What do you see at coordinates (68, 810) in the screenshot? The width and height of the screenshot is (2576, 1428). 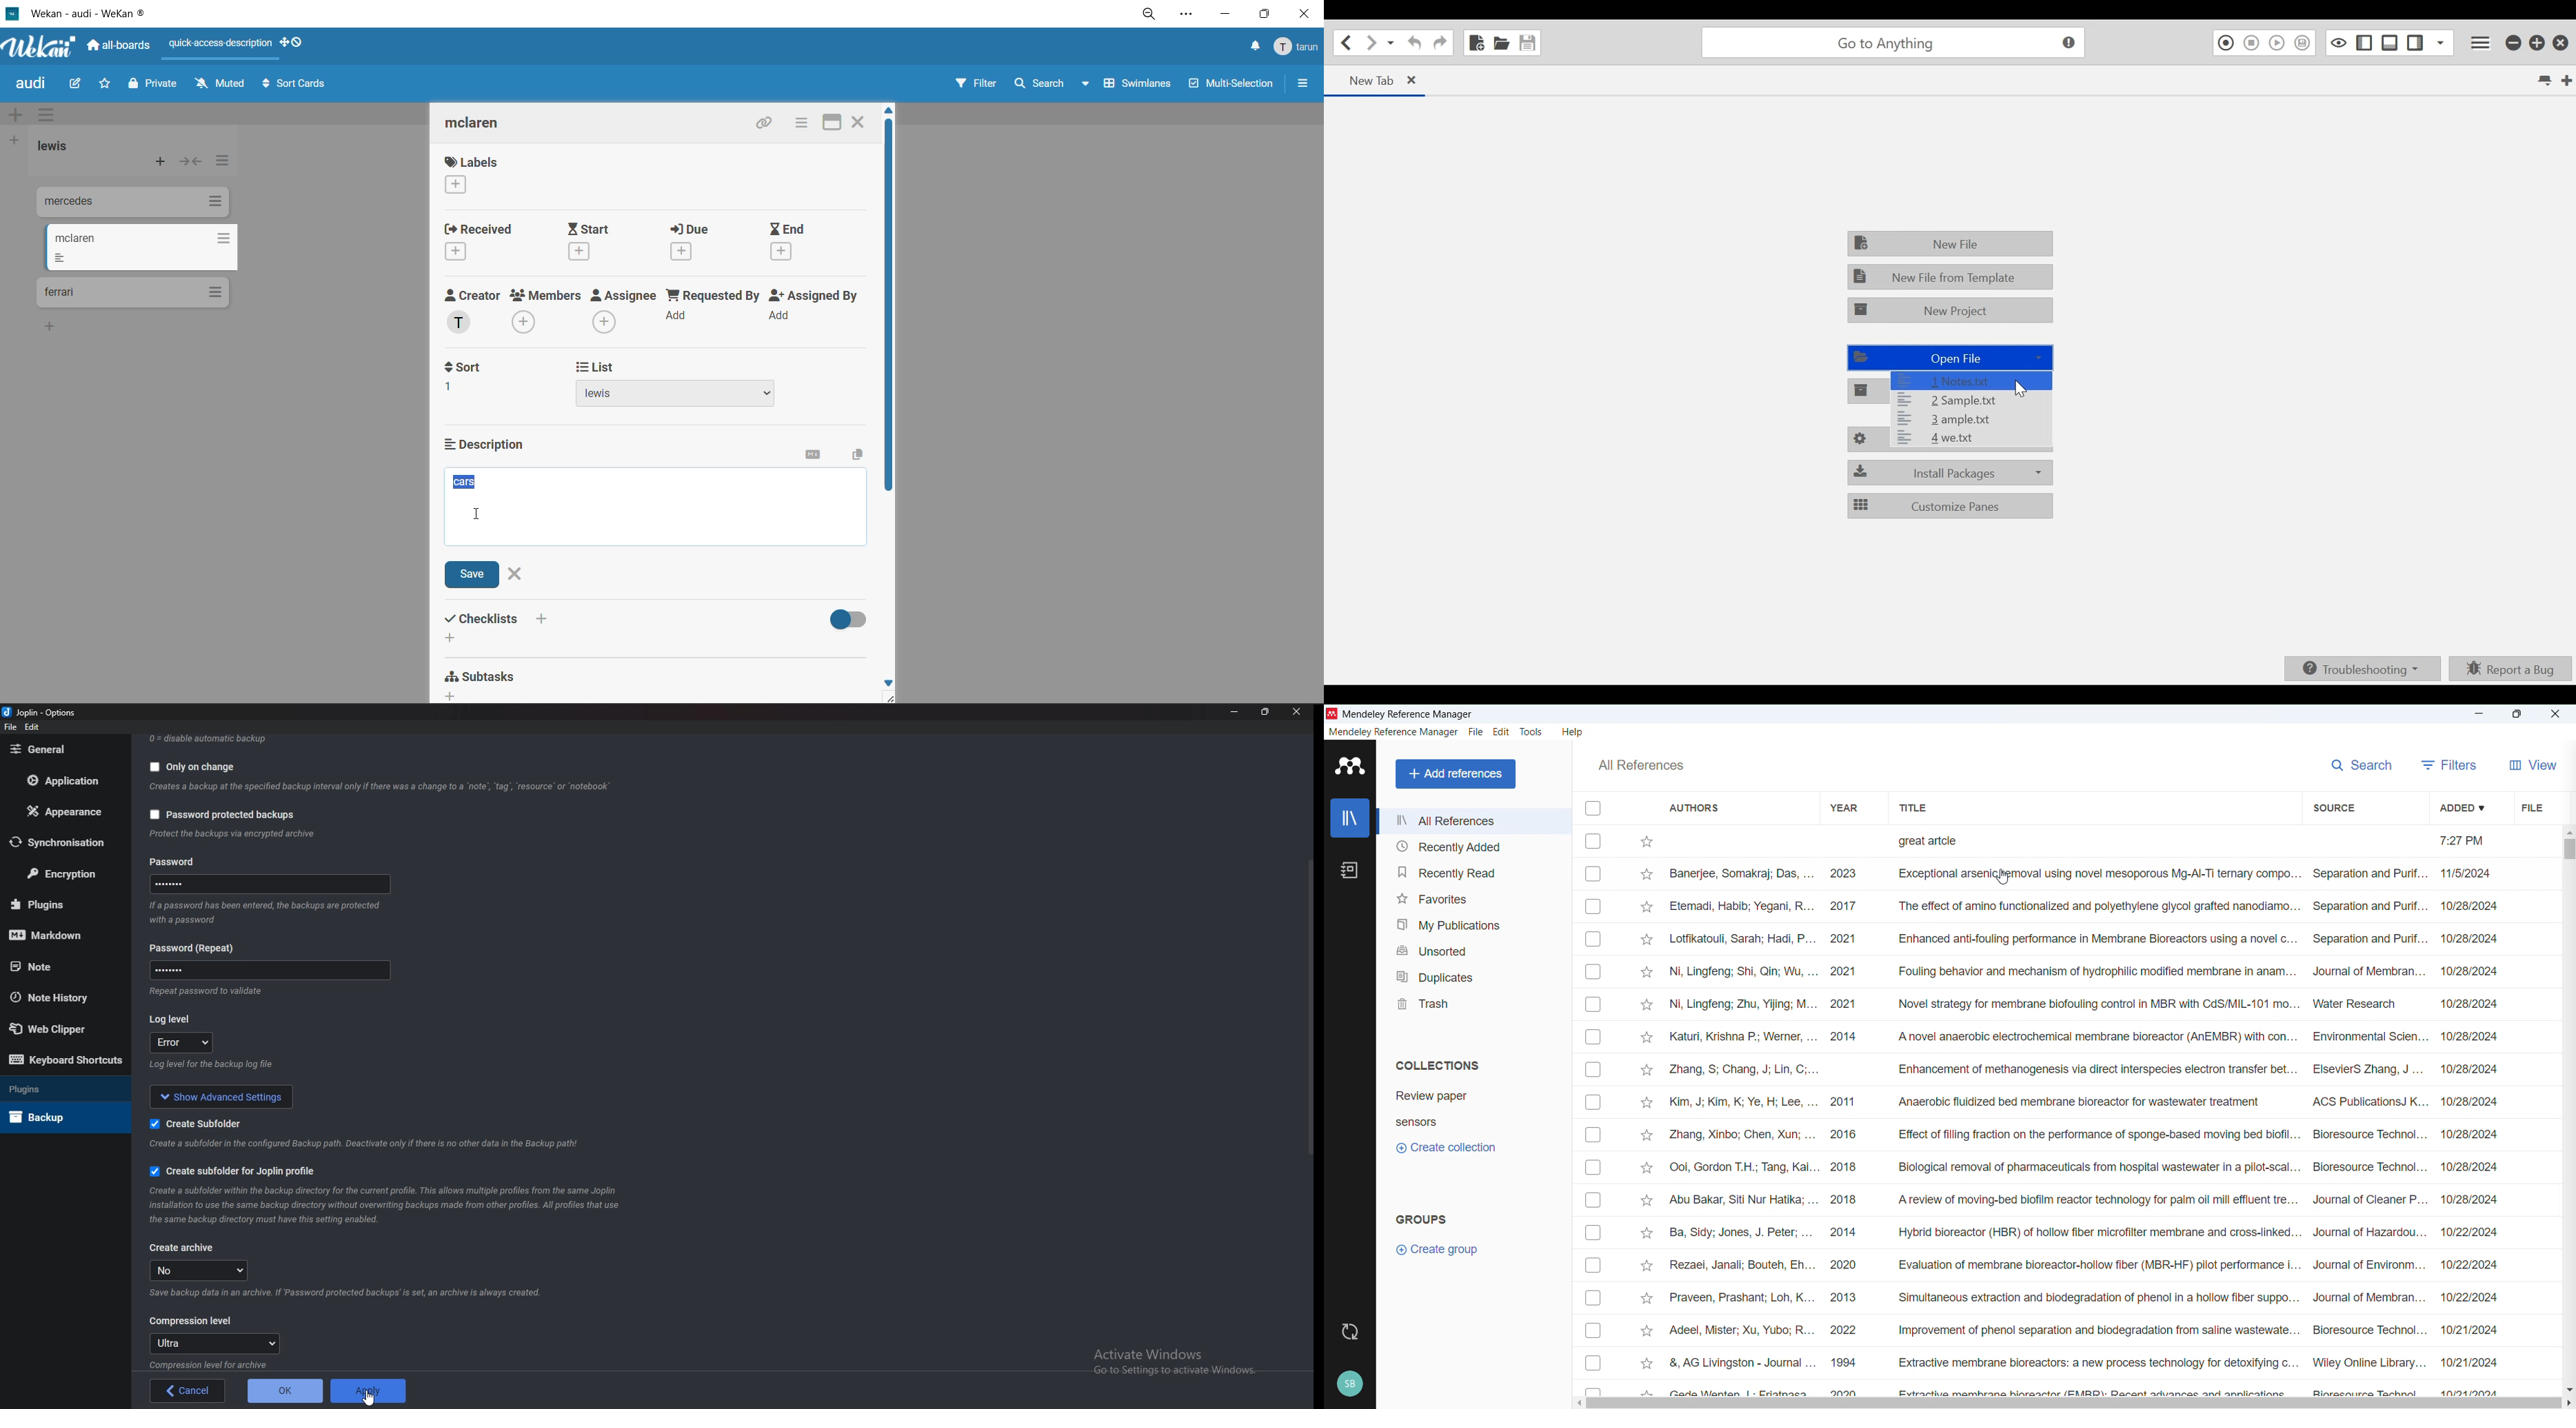 I see `Appearance` at bounding box center [68, 810].